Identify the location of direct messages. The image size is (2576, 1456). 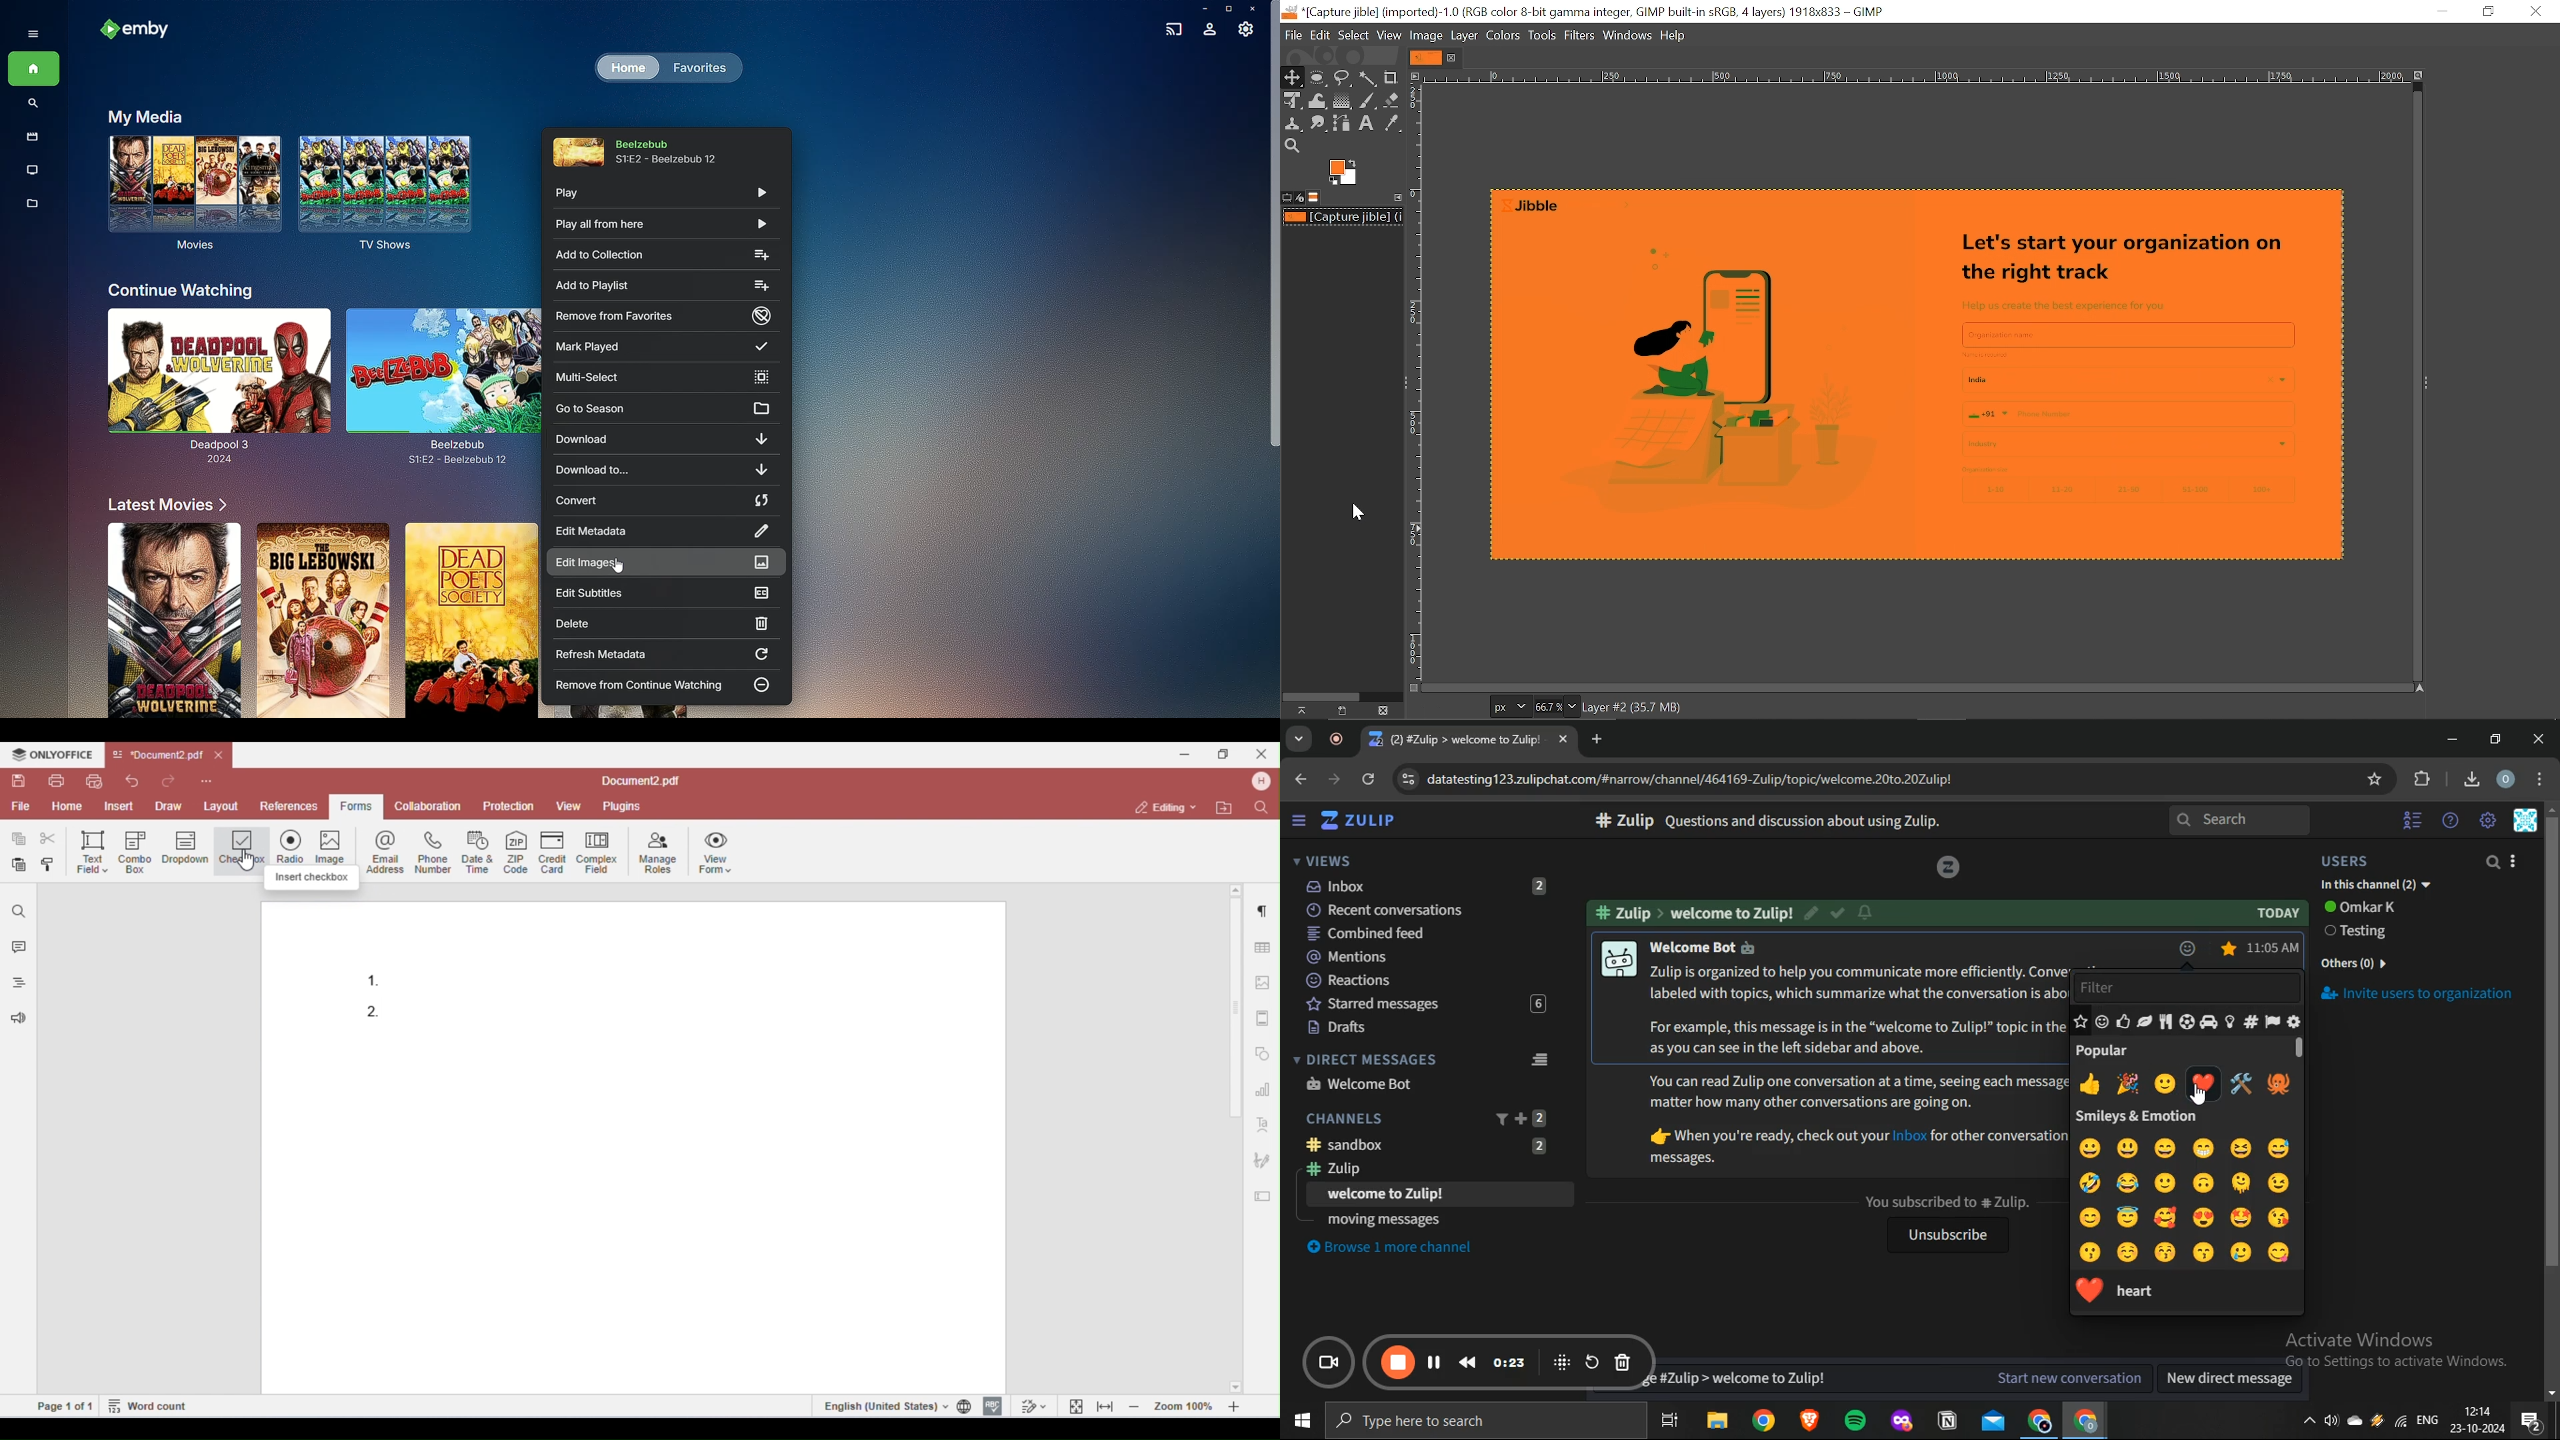
(1425, 1059).